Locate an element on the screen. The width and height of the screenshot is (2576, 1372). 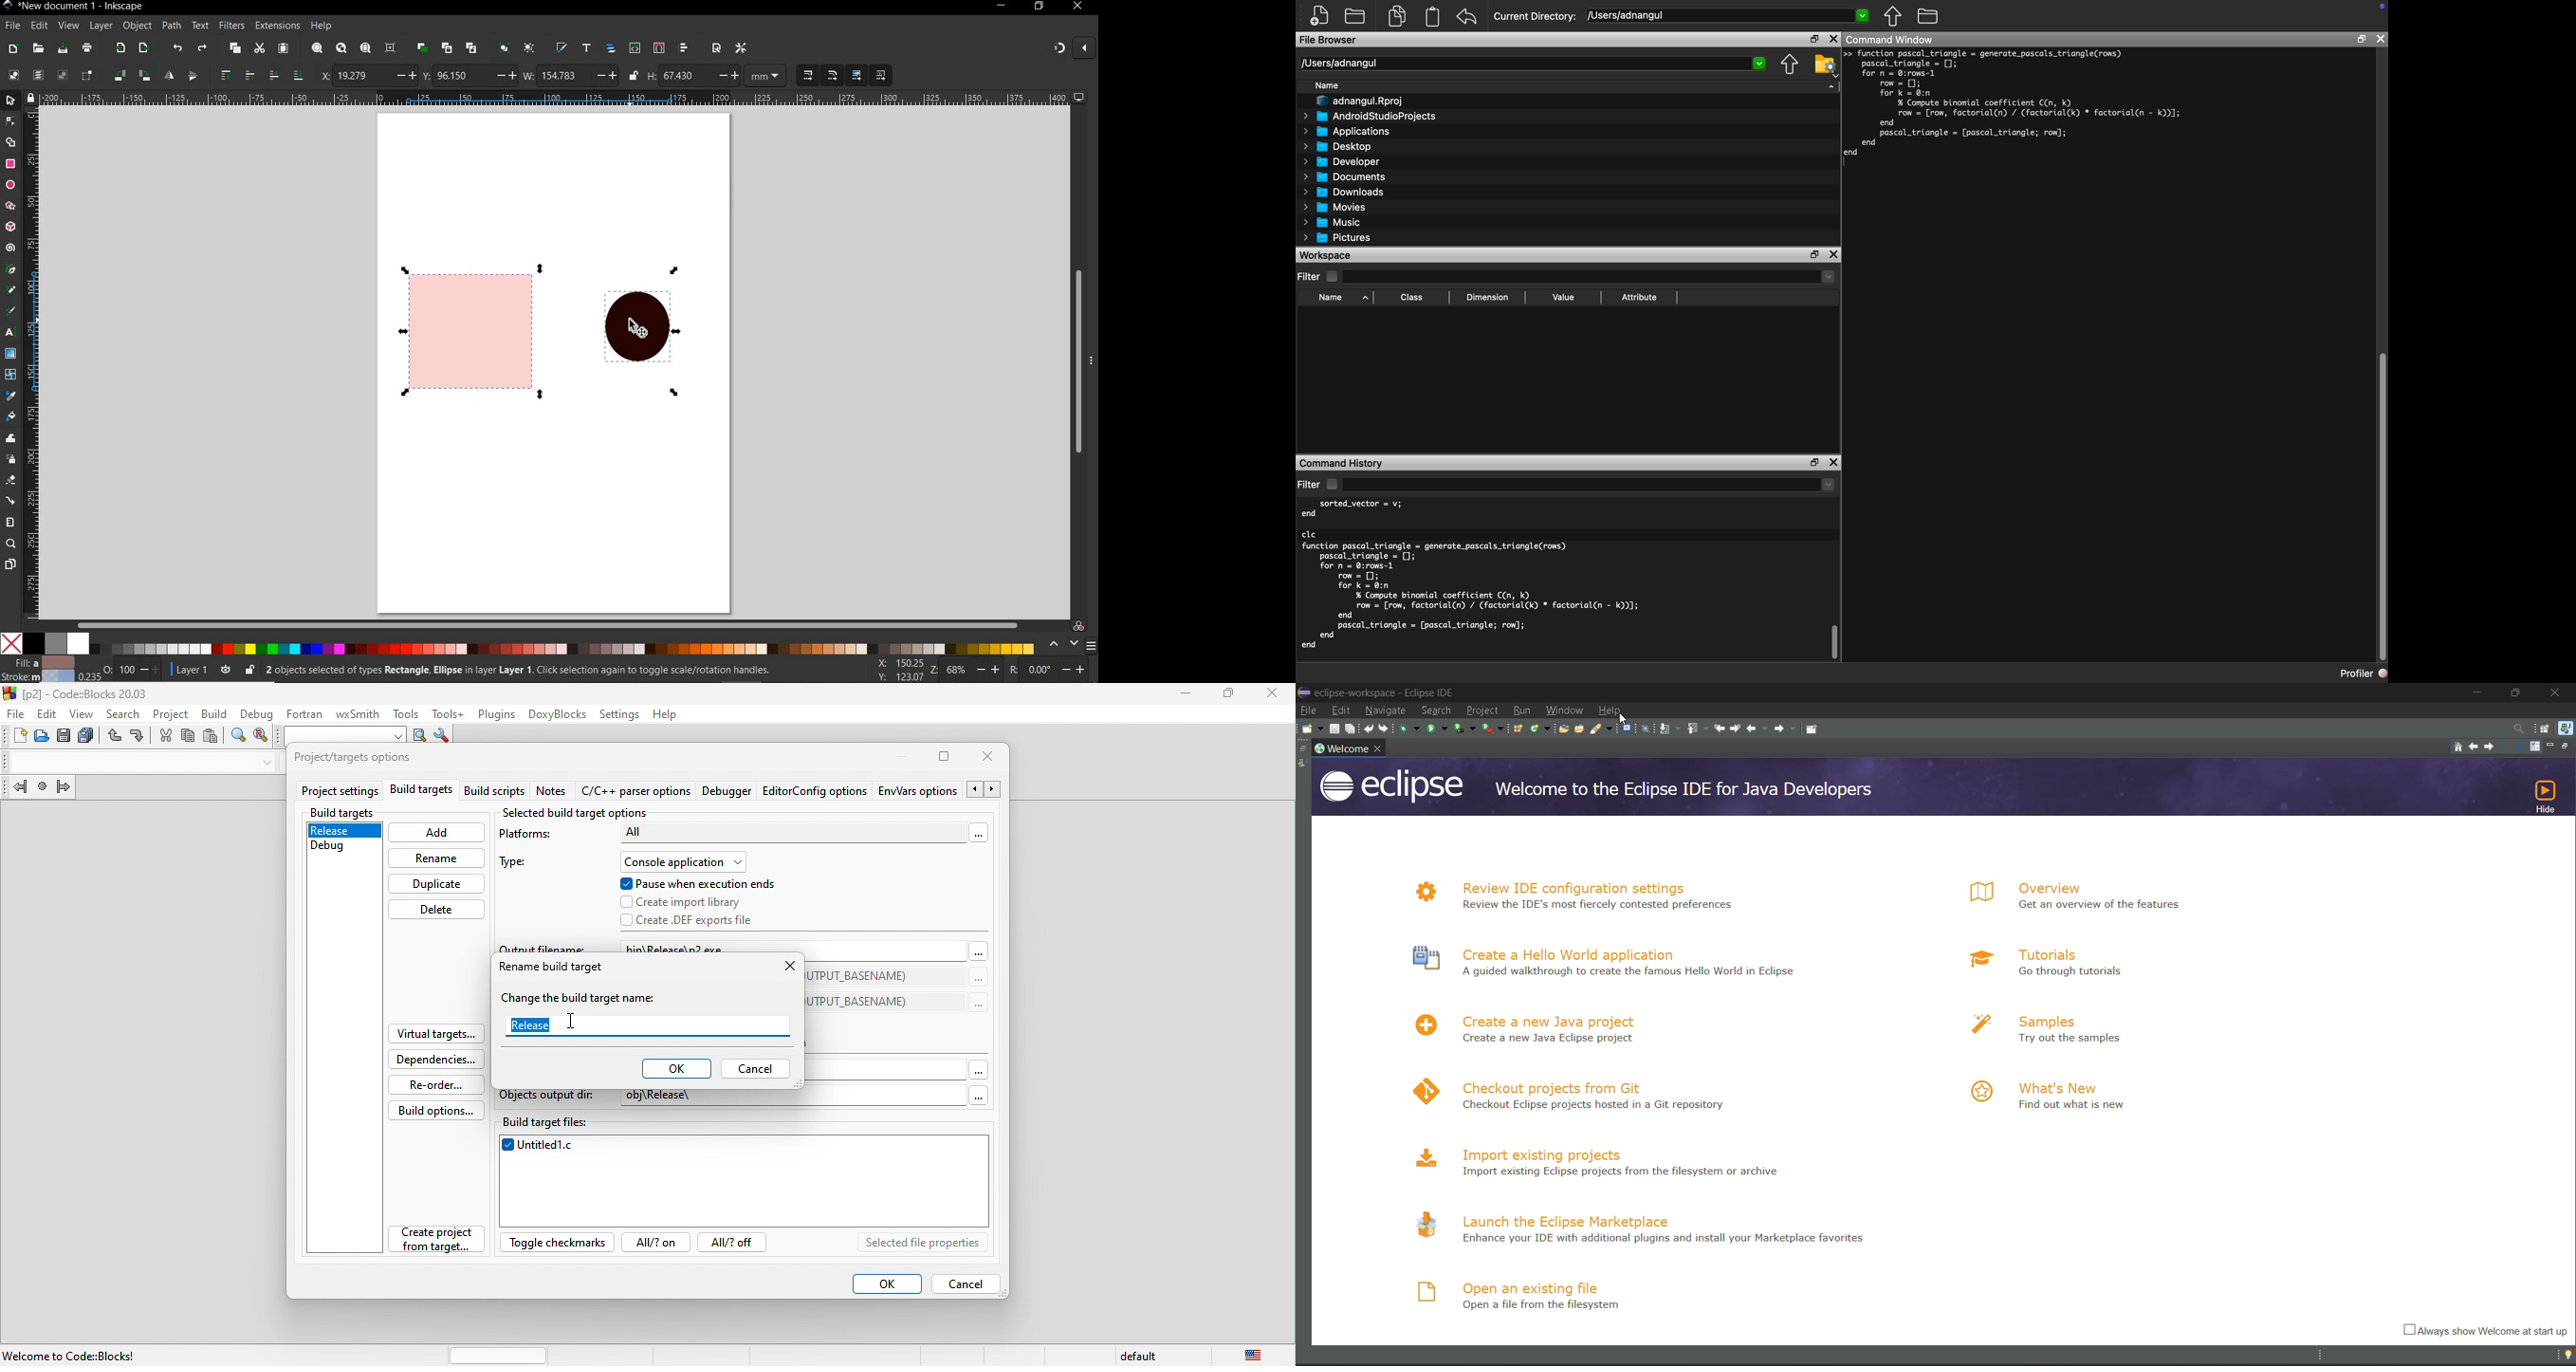
move gradient is located at coordinates (858, 75).